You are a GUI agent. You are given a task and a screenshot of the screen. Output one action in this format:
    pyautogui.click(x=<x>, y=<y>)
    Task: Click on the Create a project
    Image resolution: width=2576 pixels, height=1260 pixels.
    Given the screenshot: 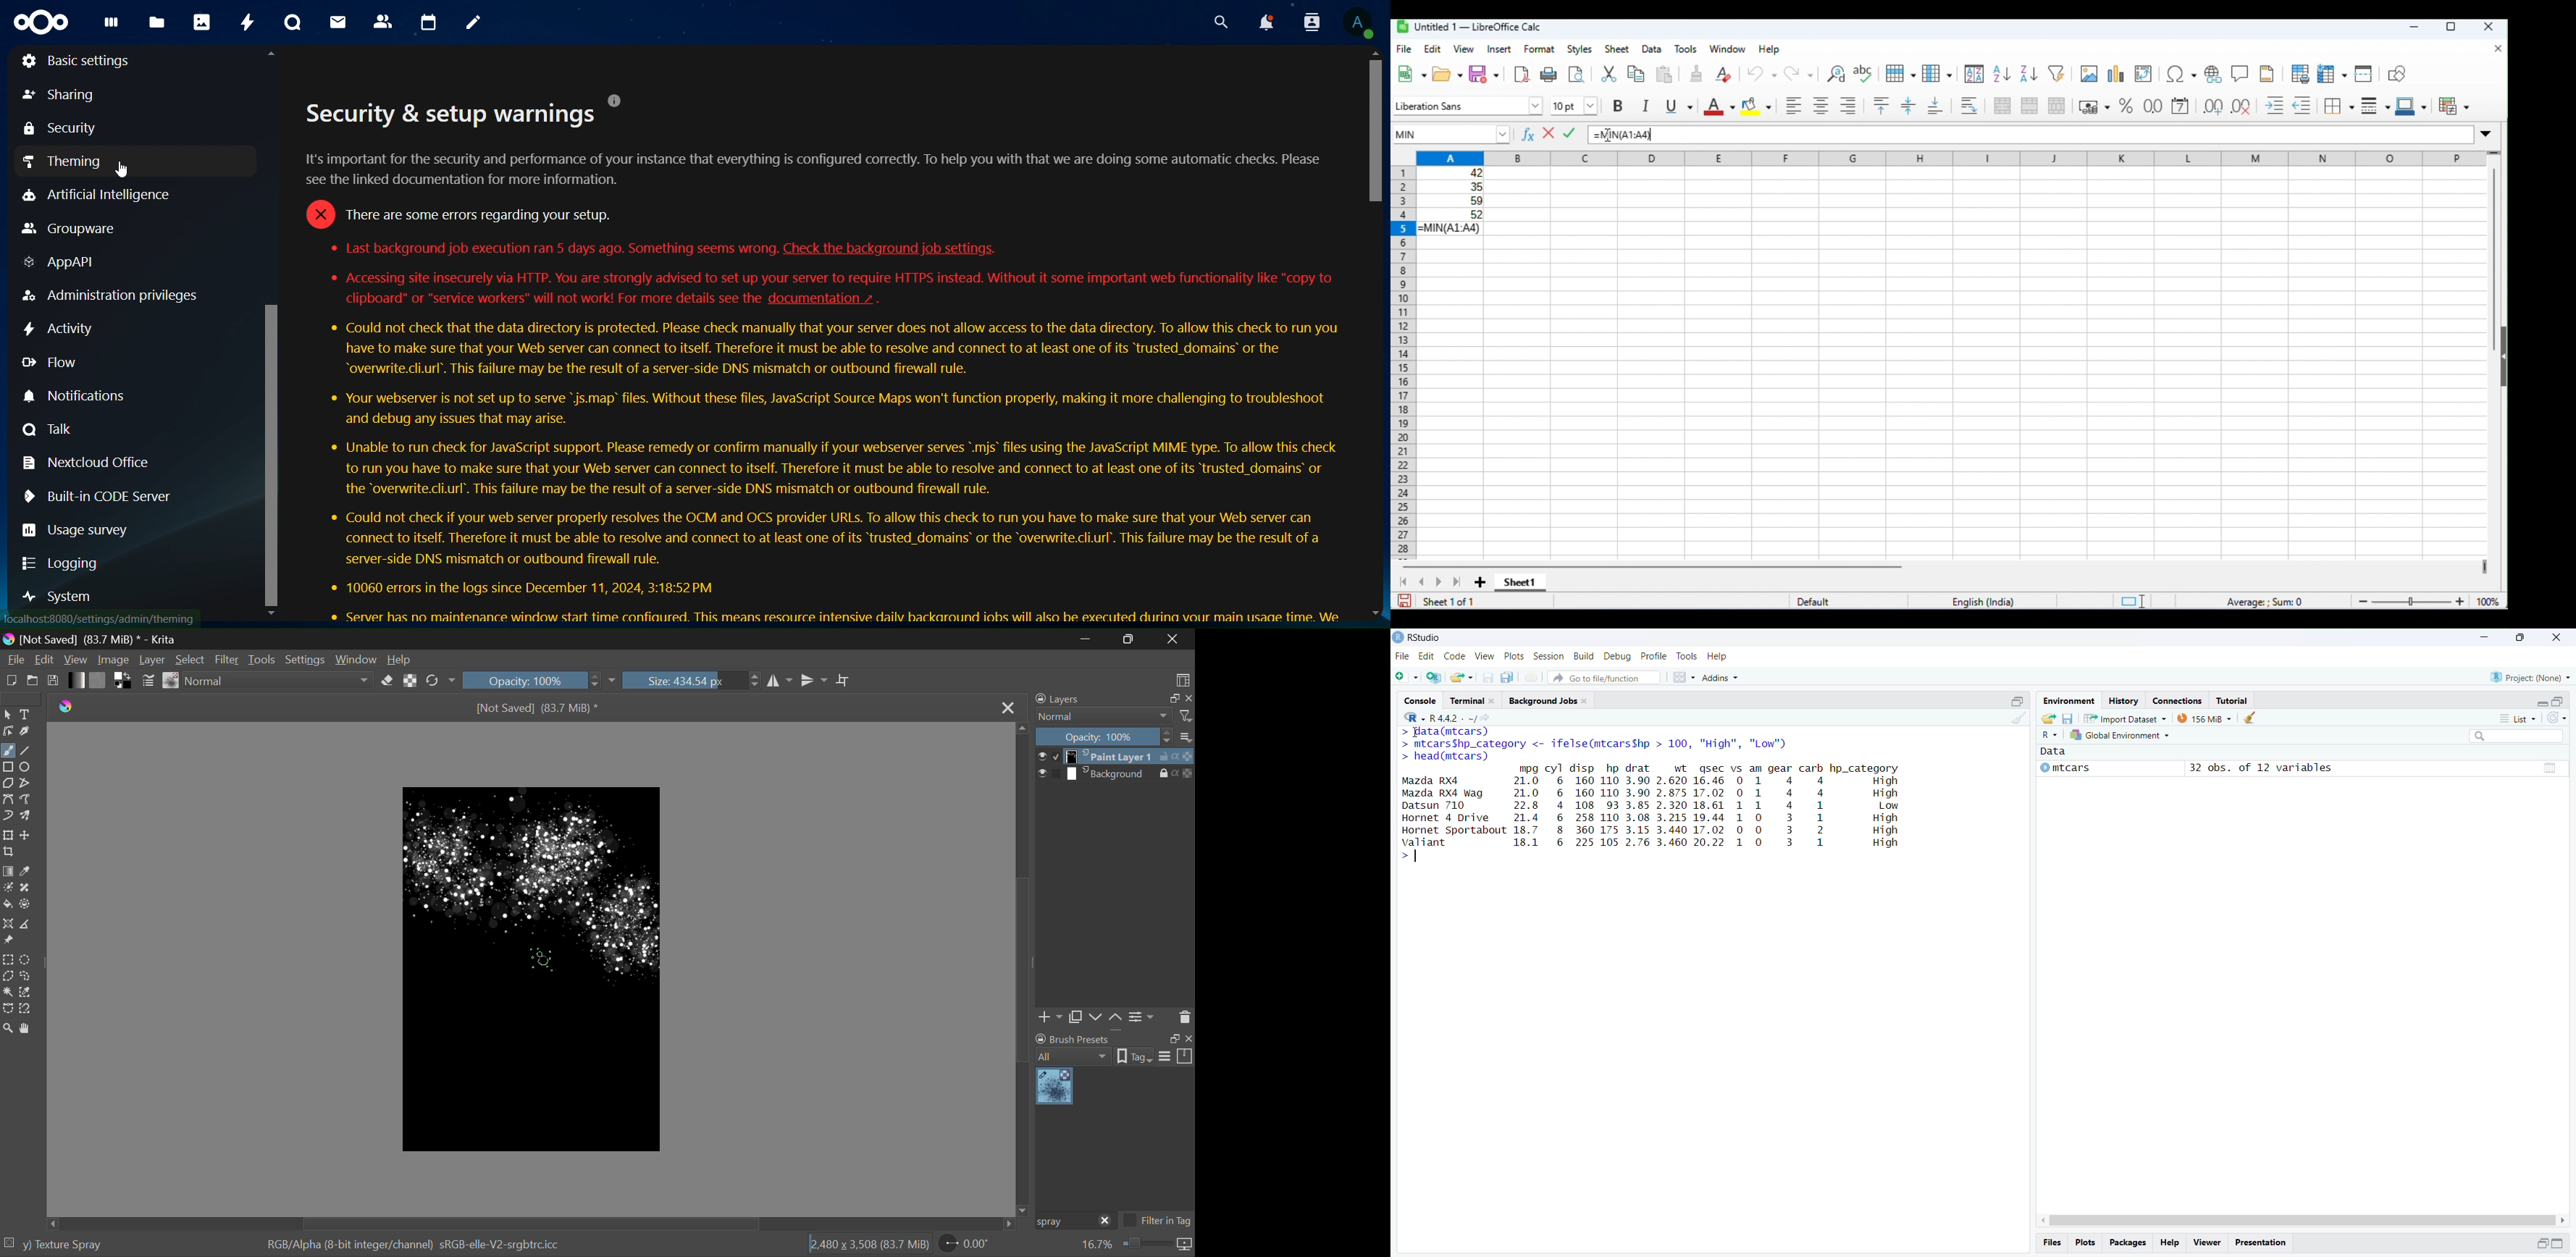 What is the action you would take?
    pyautogui.click(x=1434, y=677)
    